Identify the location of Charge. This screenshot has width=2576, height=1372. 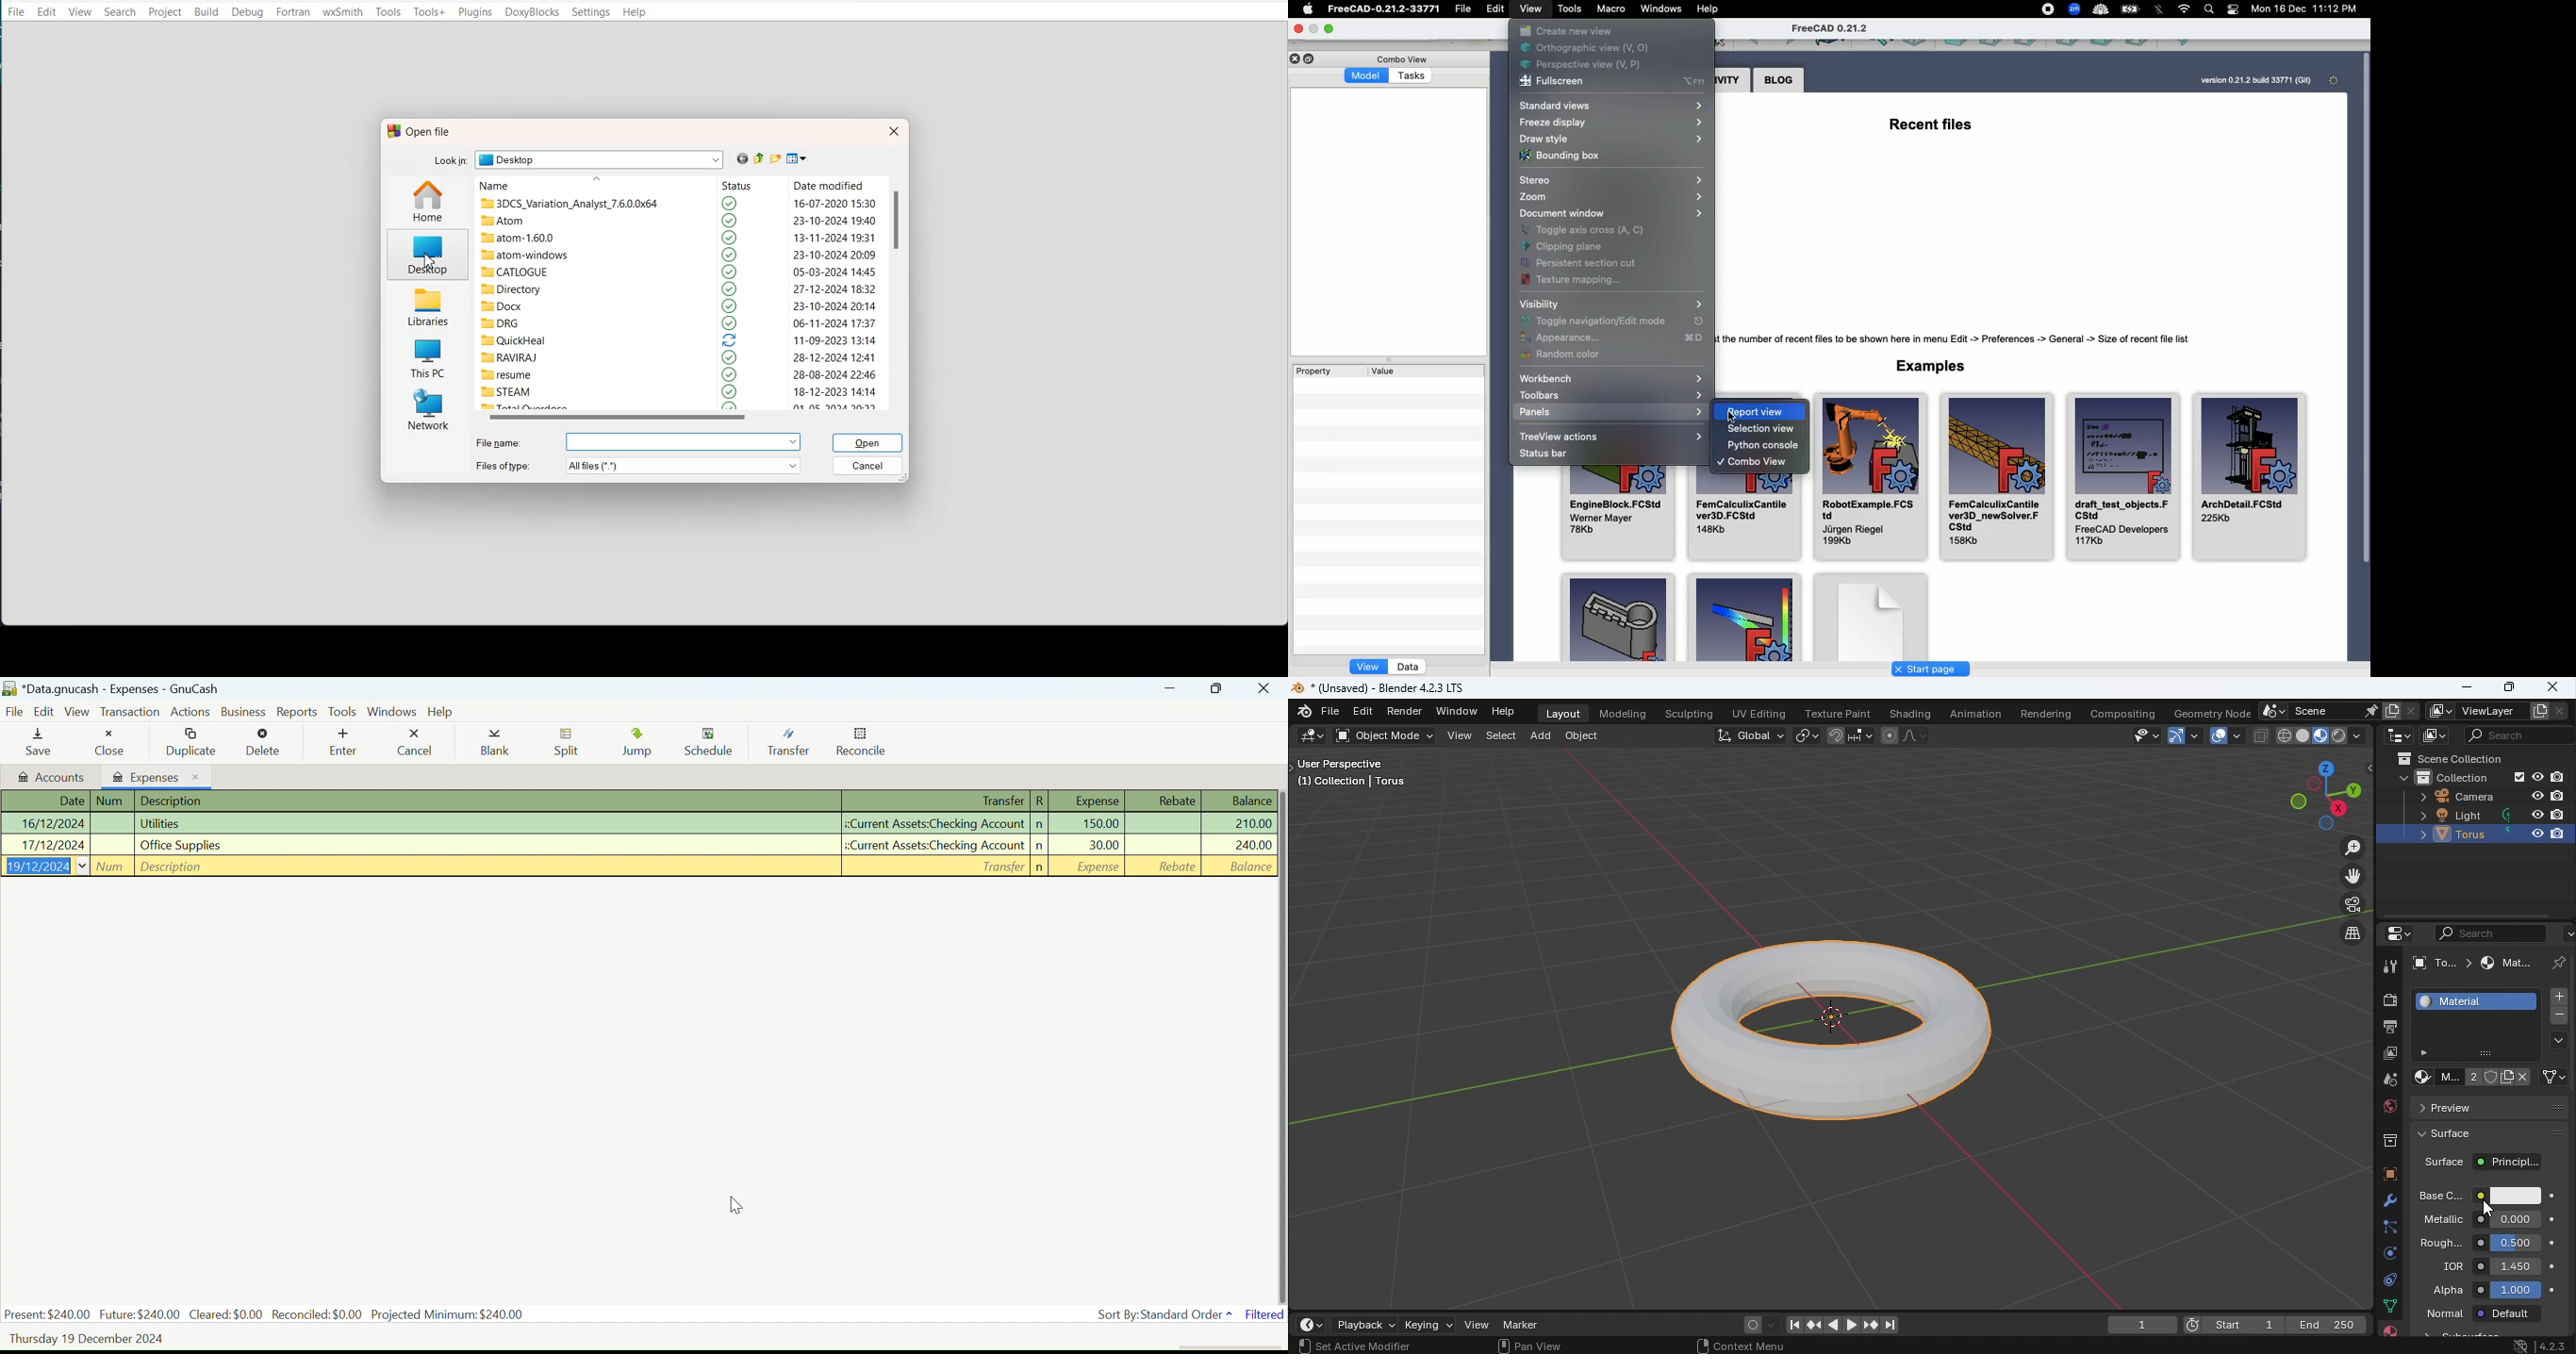
(2133, 9).